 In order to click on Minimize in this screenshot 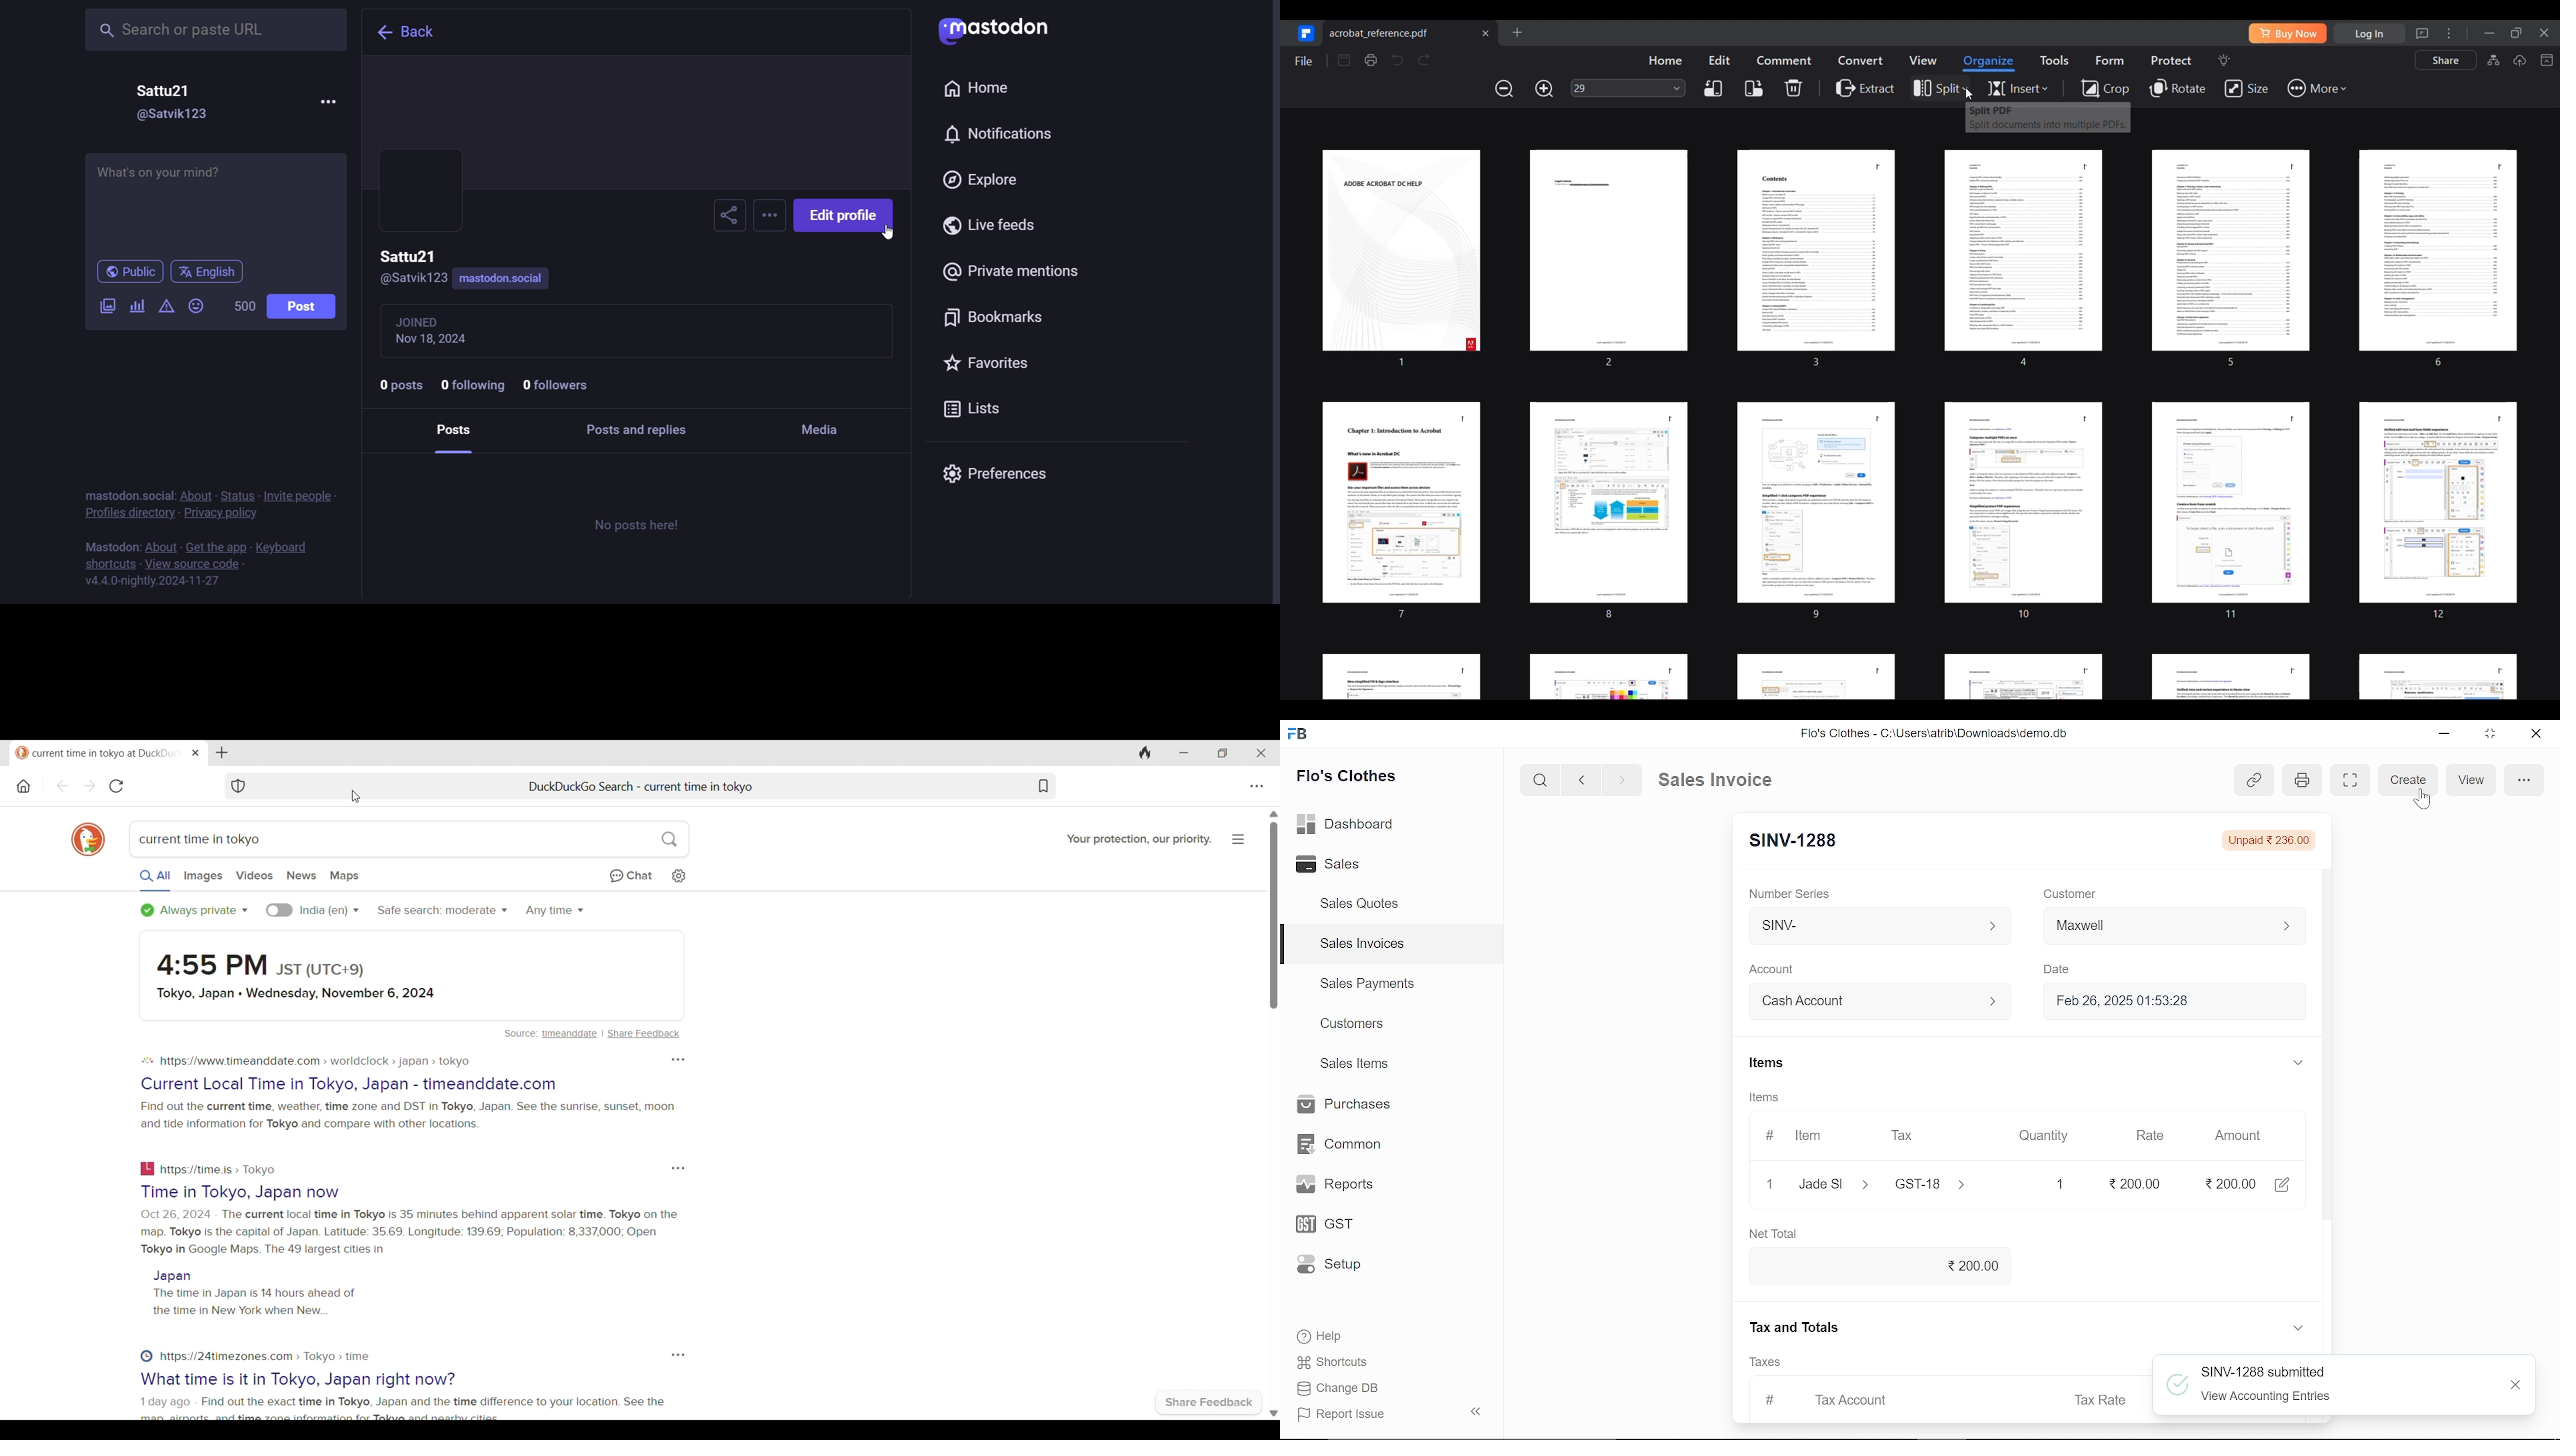, I will do `click(1184, 753)`.